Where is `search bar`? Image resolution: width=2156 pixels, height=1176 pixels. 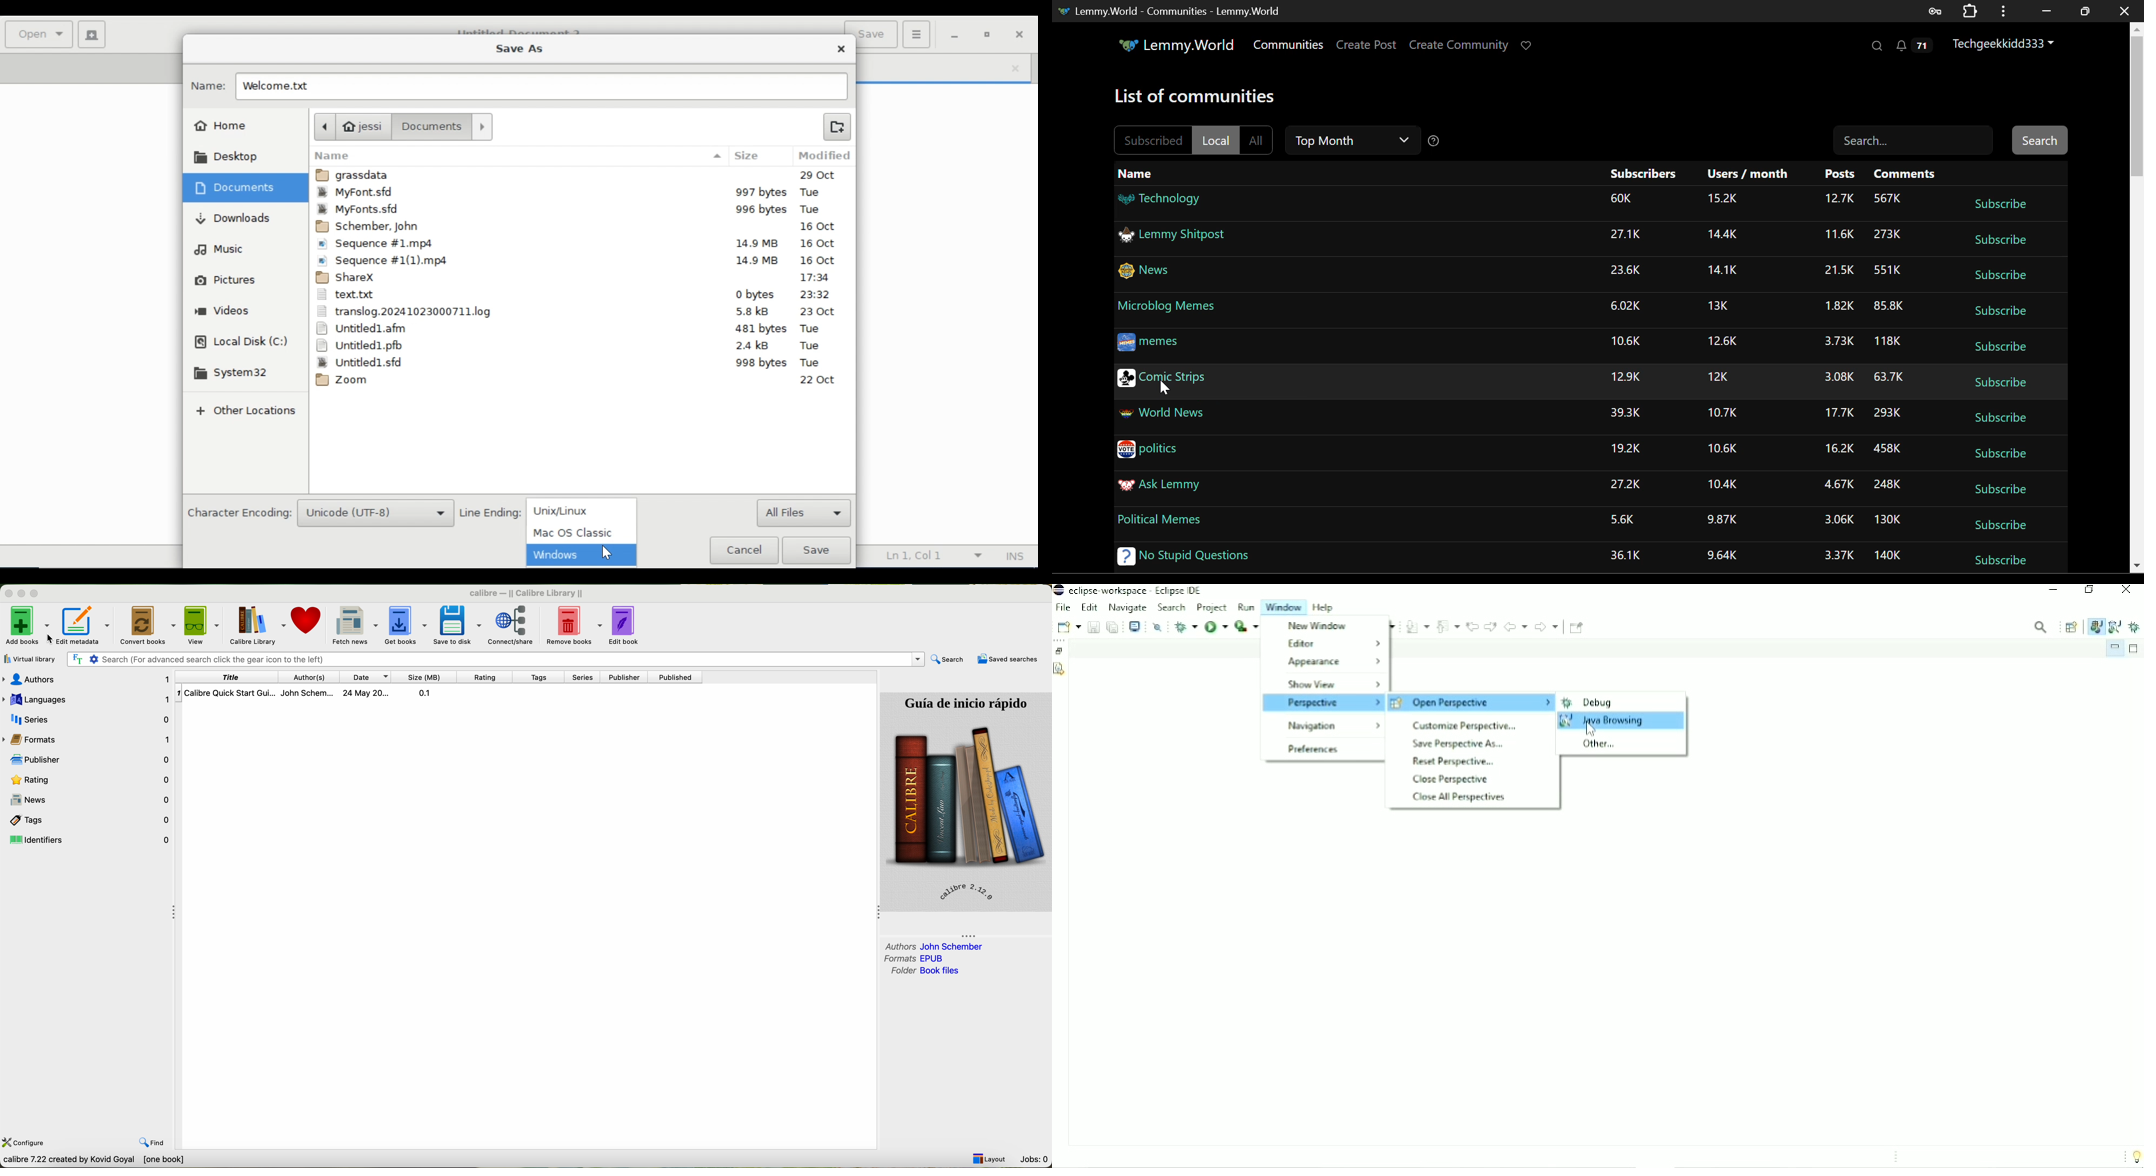
search bar is located at coordinates (497, 660).